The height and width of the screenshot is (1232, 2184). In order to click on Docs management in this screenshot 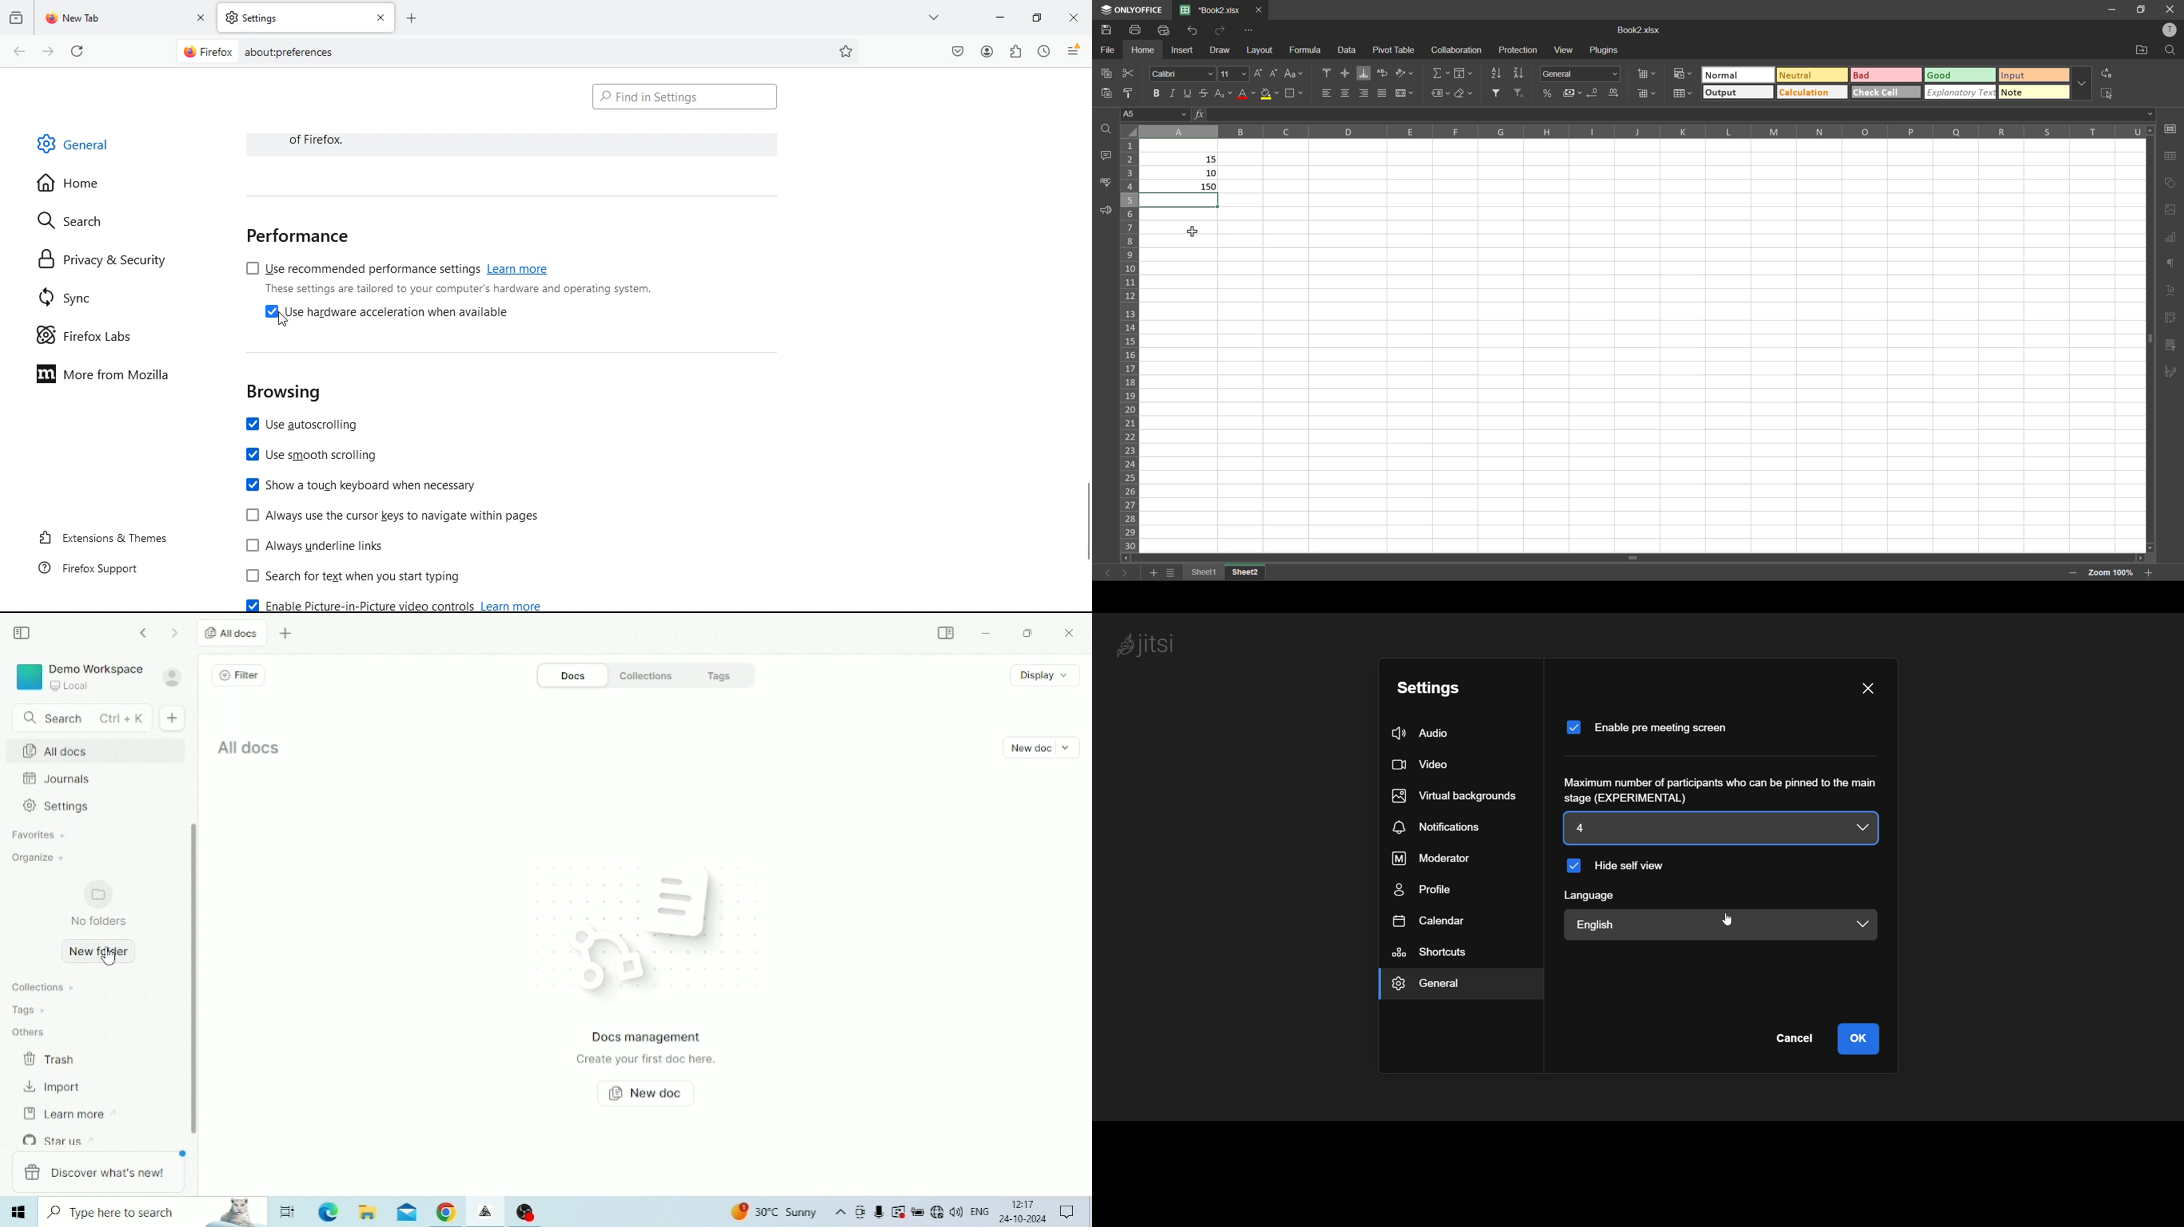, I will do `click(648, 1037)`.